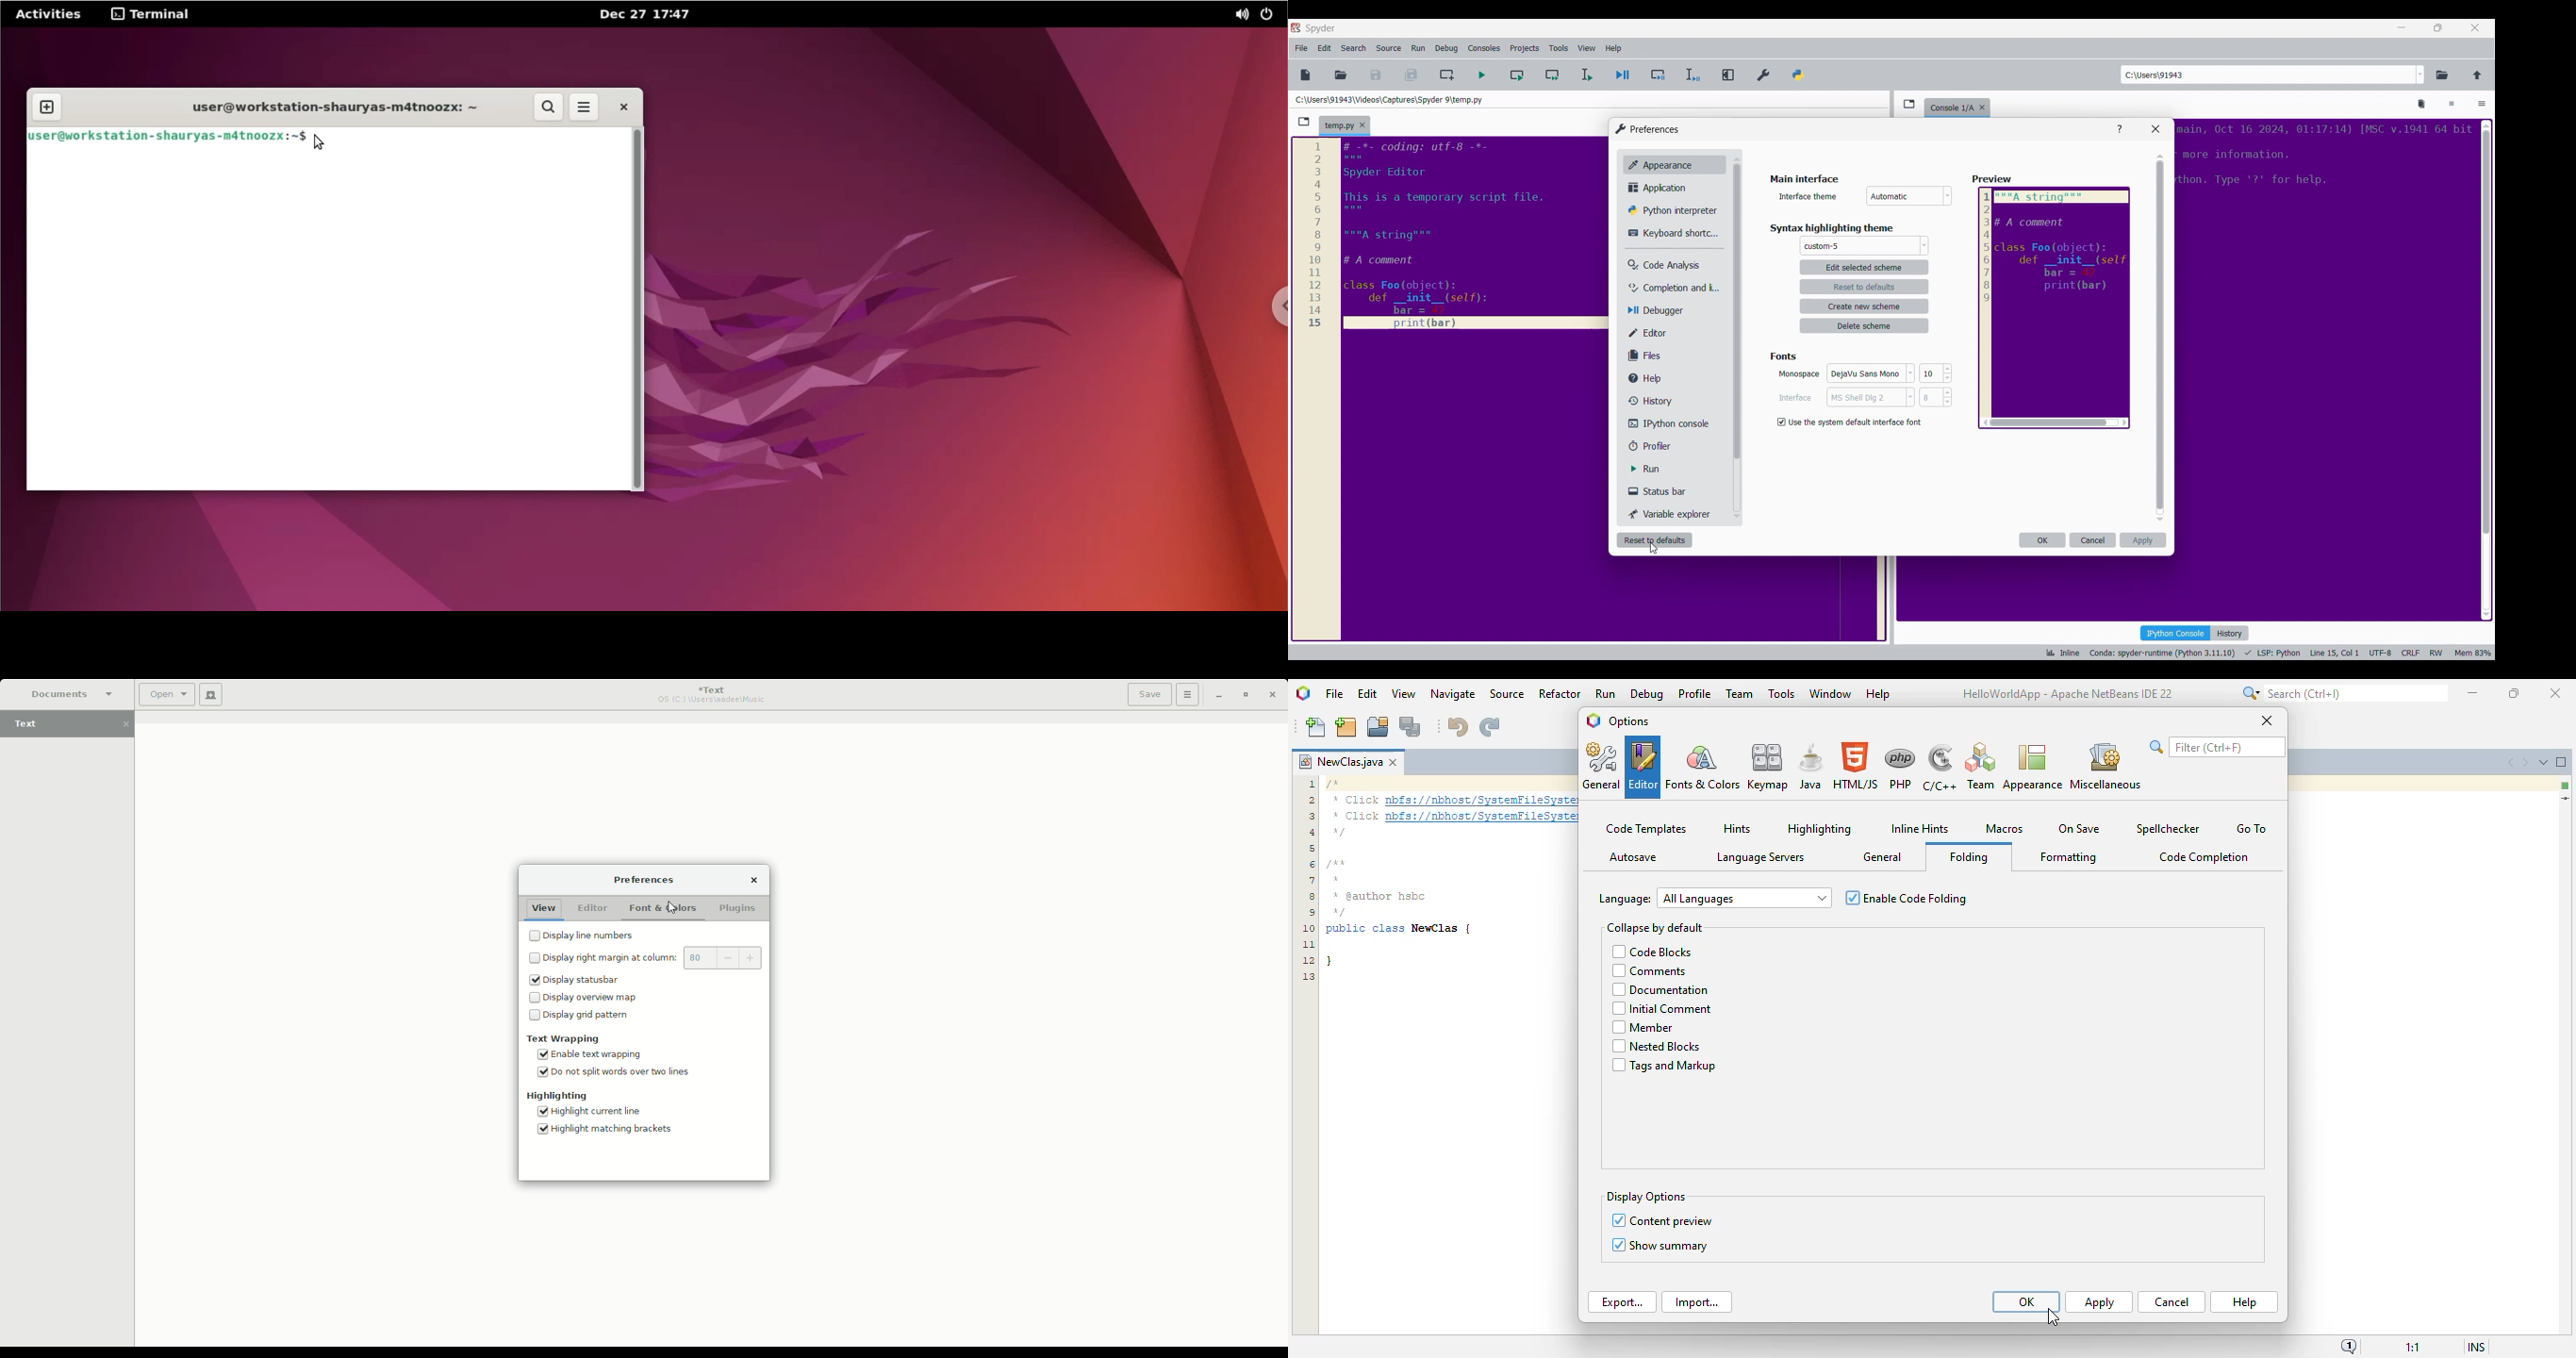  Describe the element at coordinates (1737, 338) in the screenshot. I see `Vertical slide bar` at that location.